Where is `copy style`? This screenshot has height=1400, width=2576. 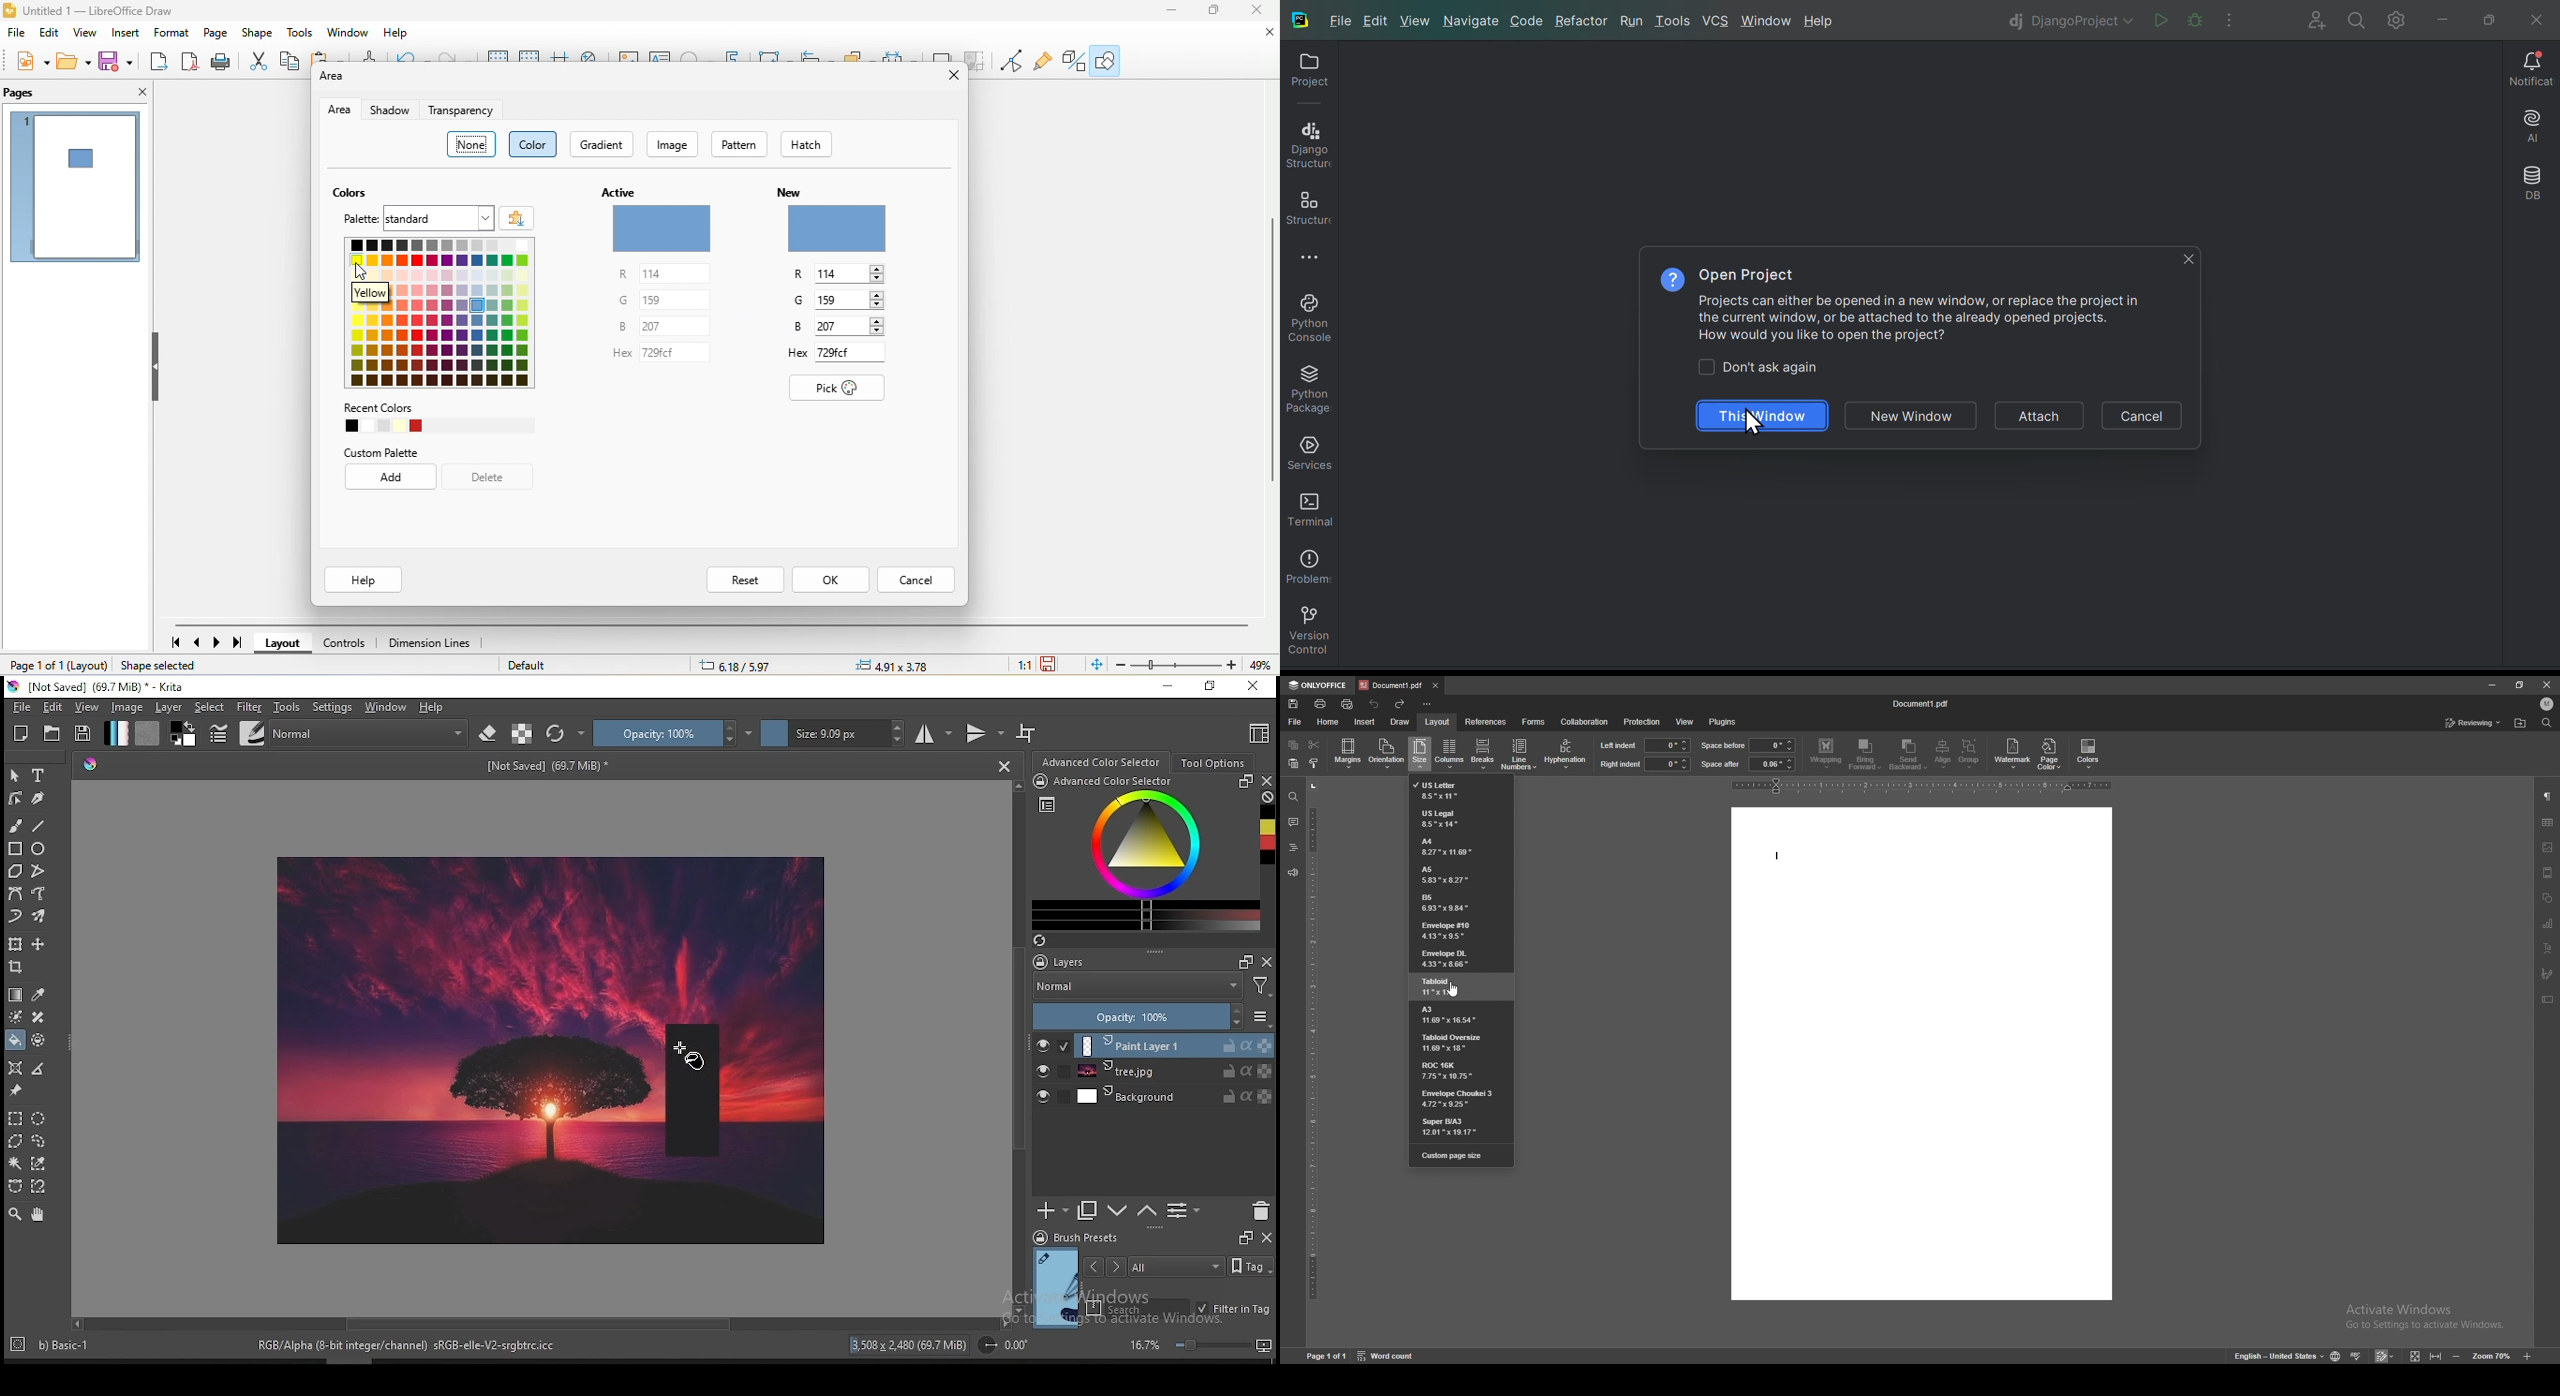
copy style is located at coordinates (1314, 762).